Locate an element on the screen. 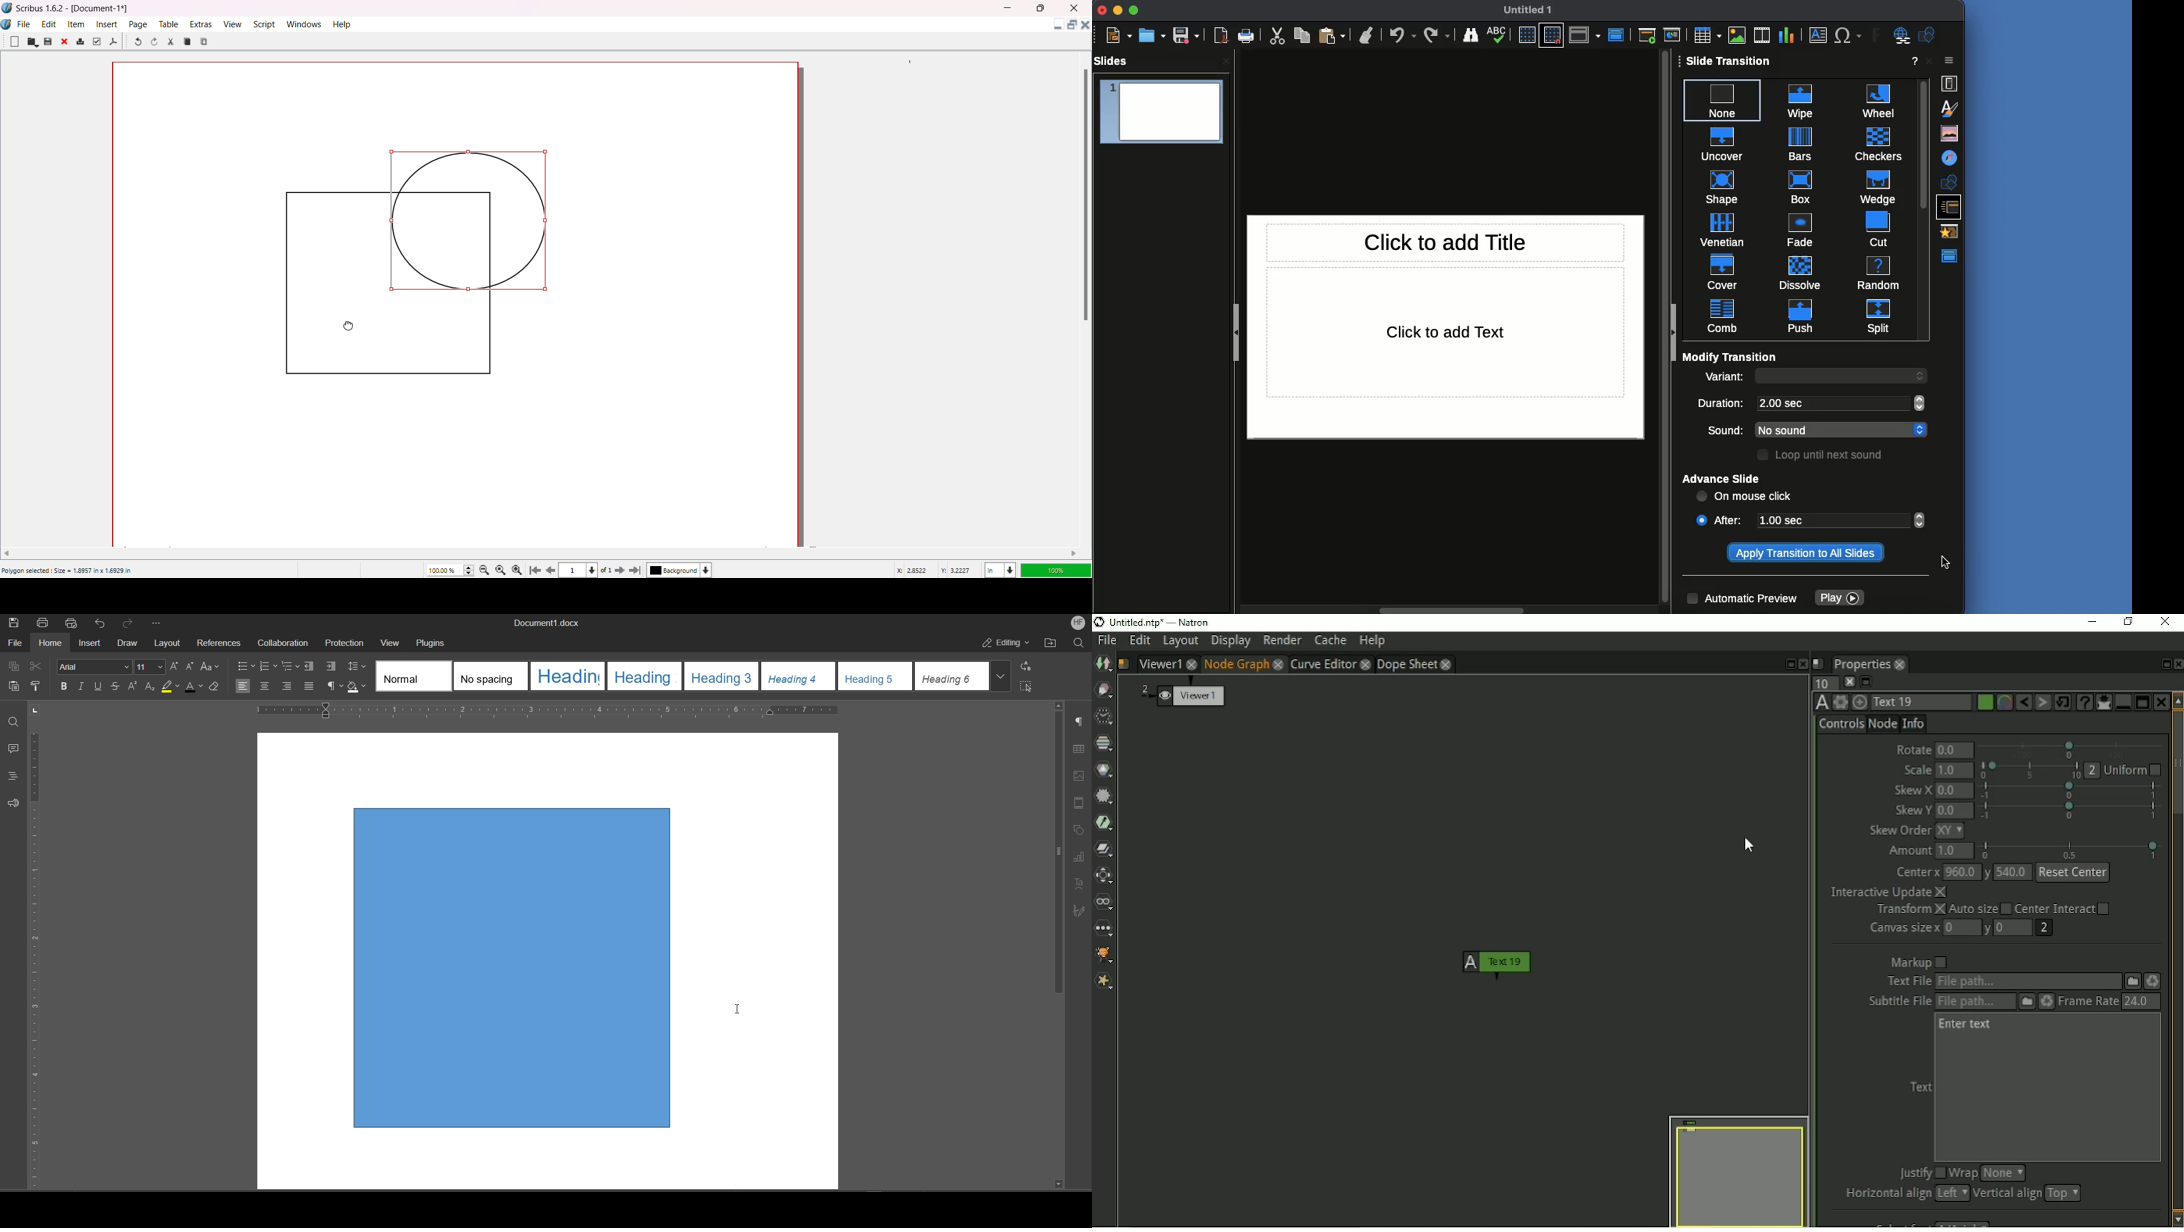 The height and width of the screenshot is (1232, 2184). Save is located at coordinates (48, 42).